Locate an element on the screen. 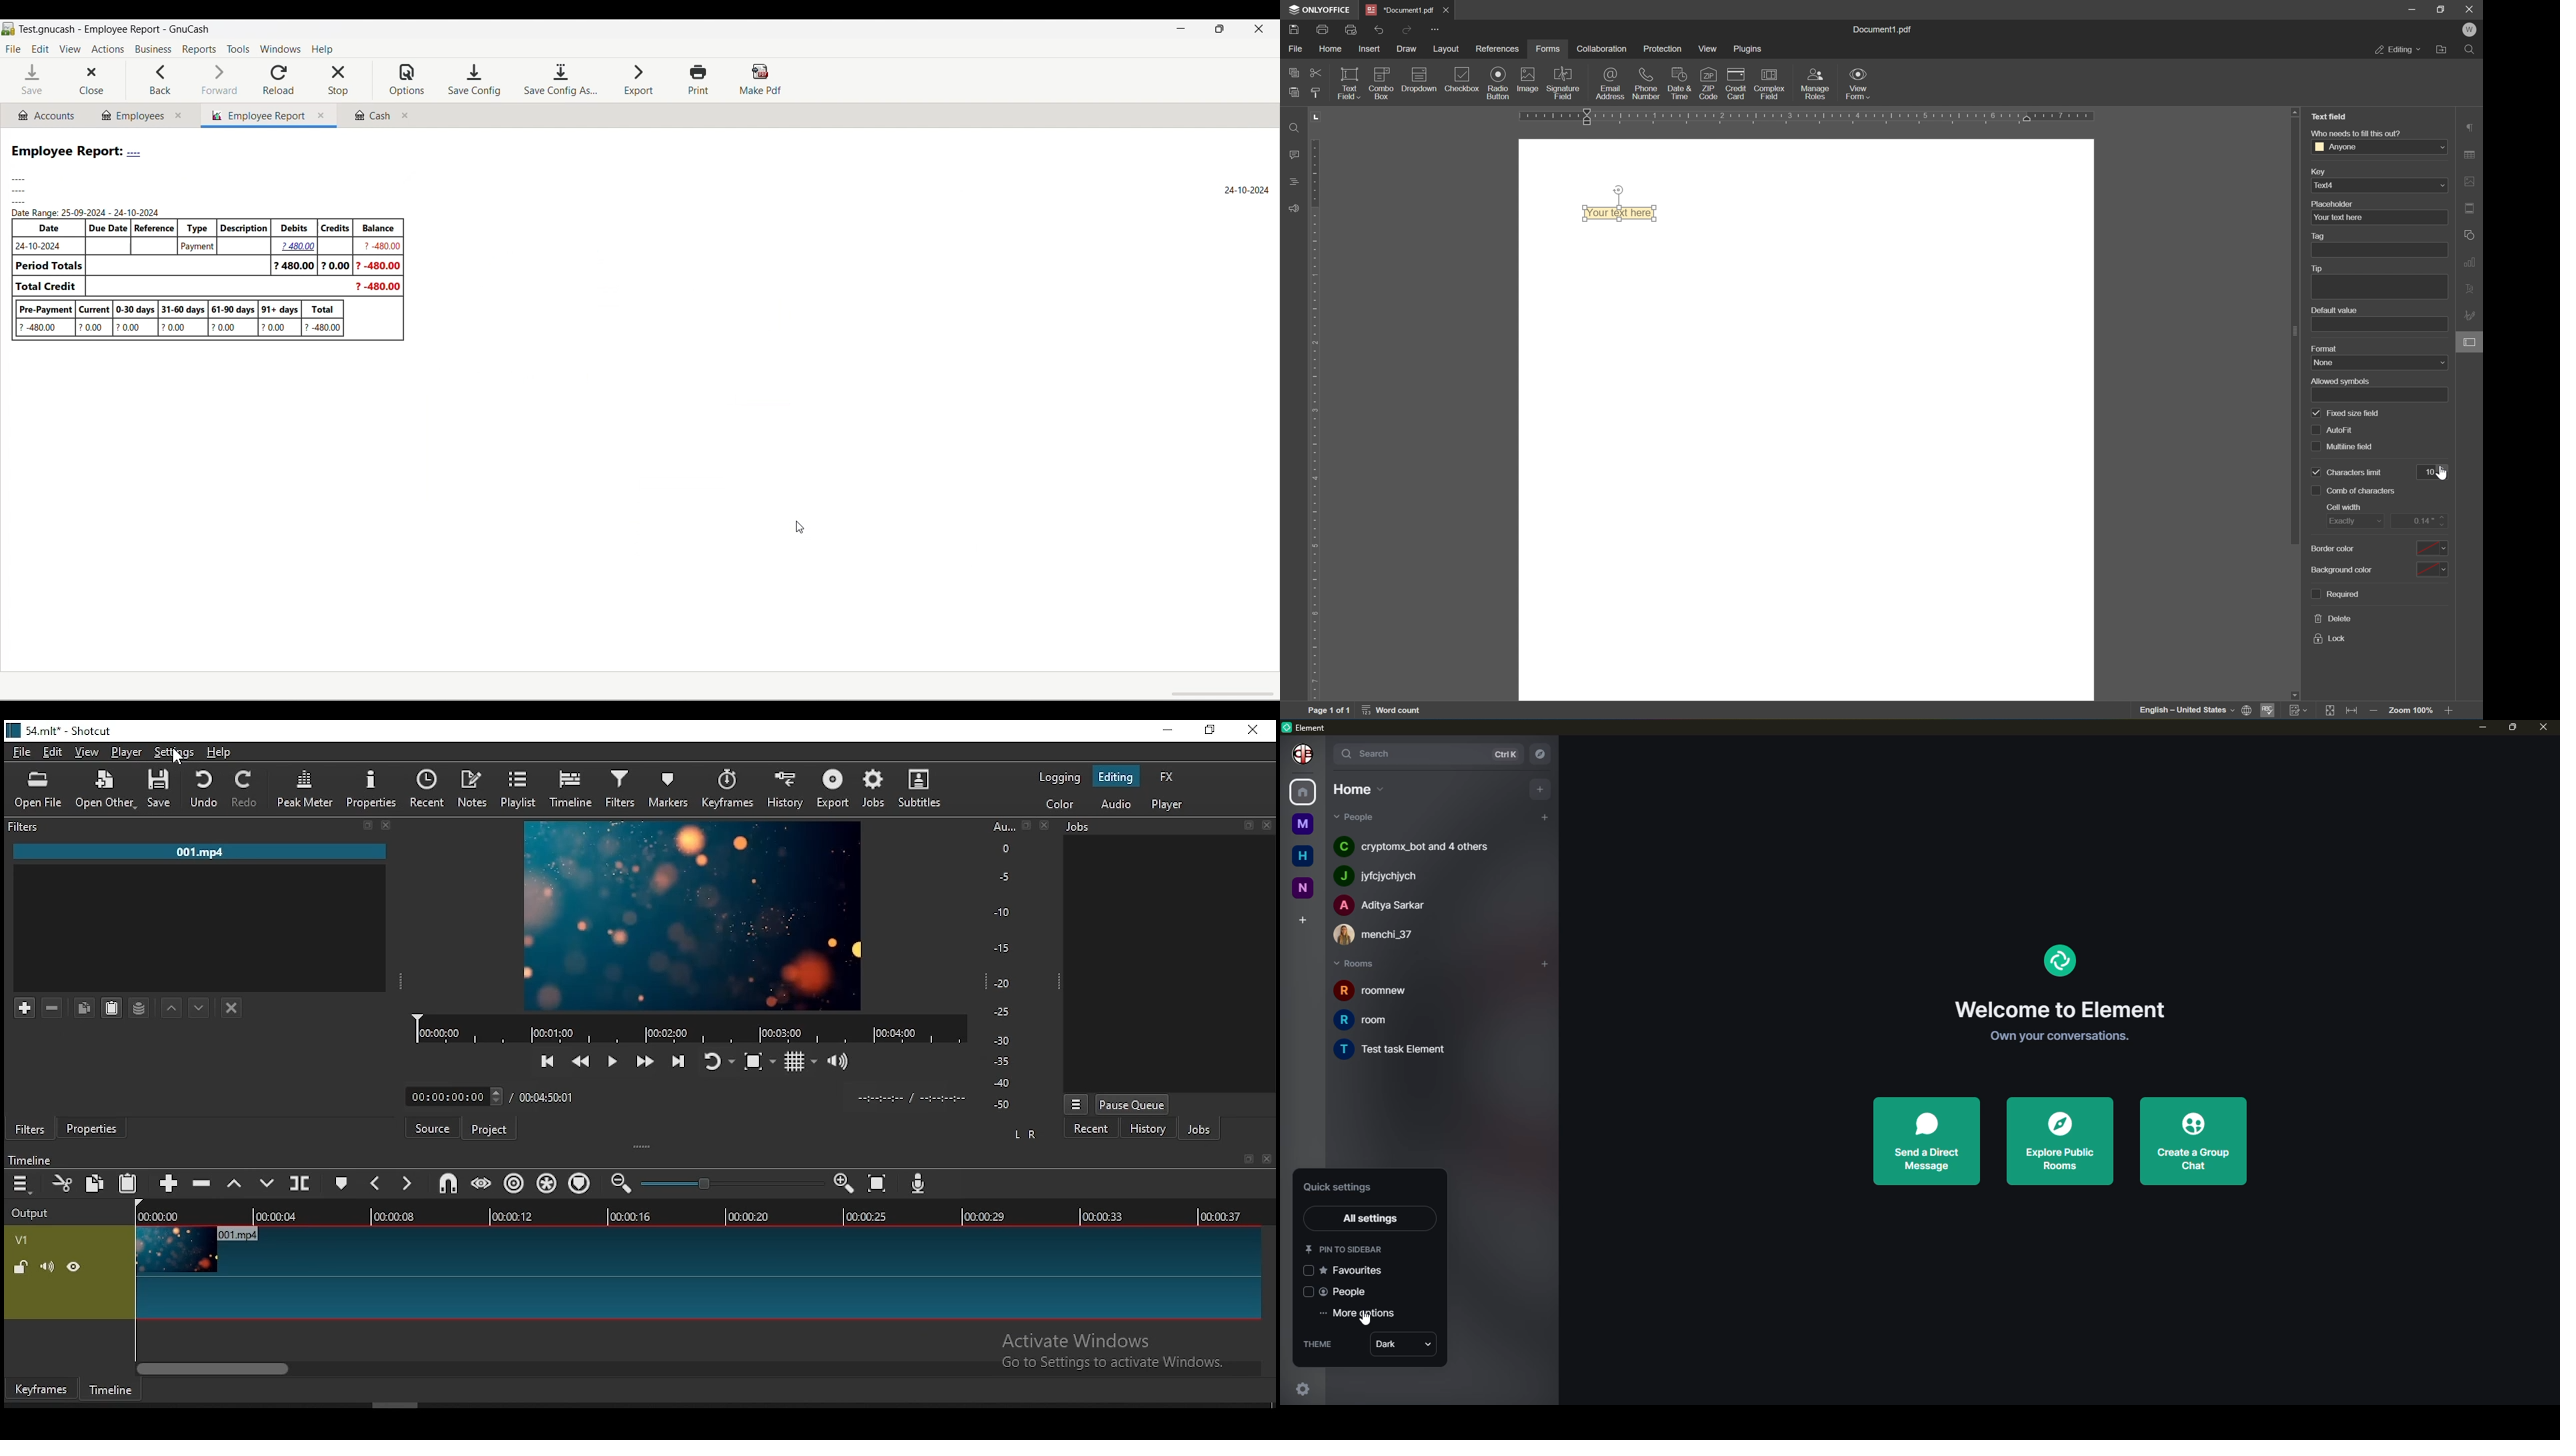  Page 1 of 1 is located at coordinates (1329, 712).